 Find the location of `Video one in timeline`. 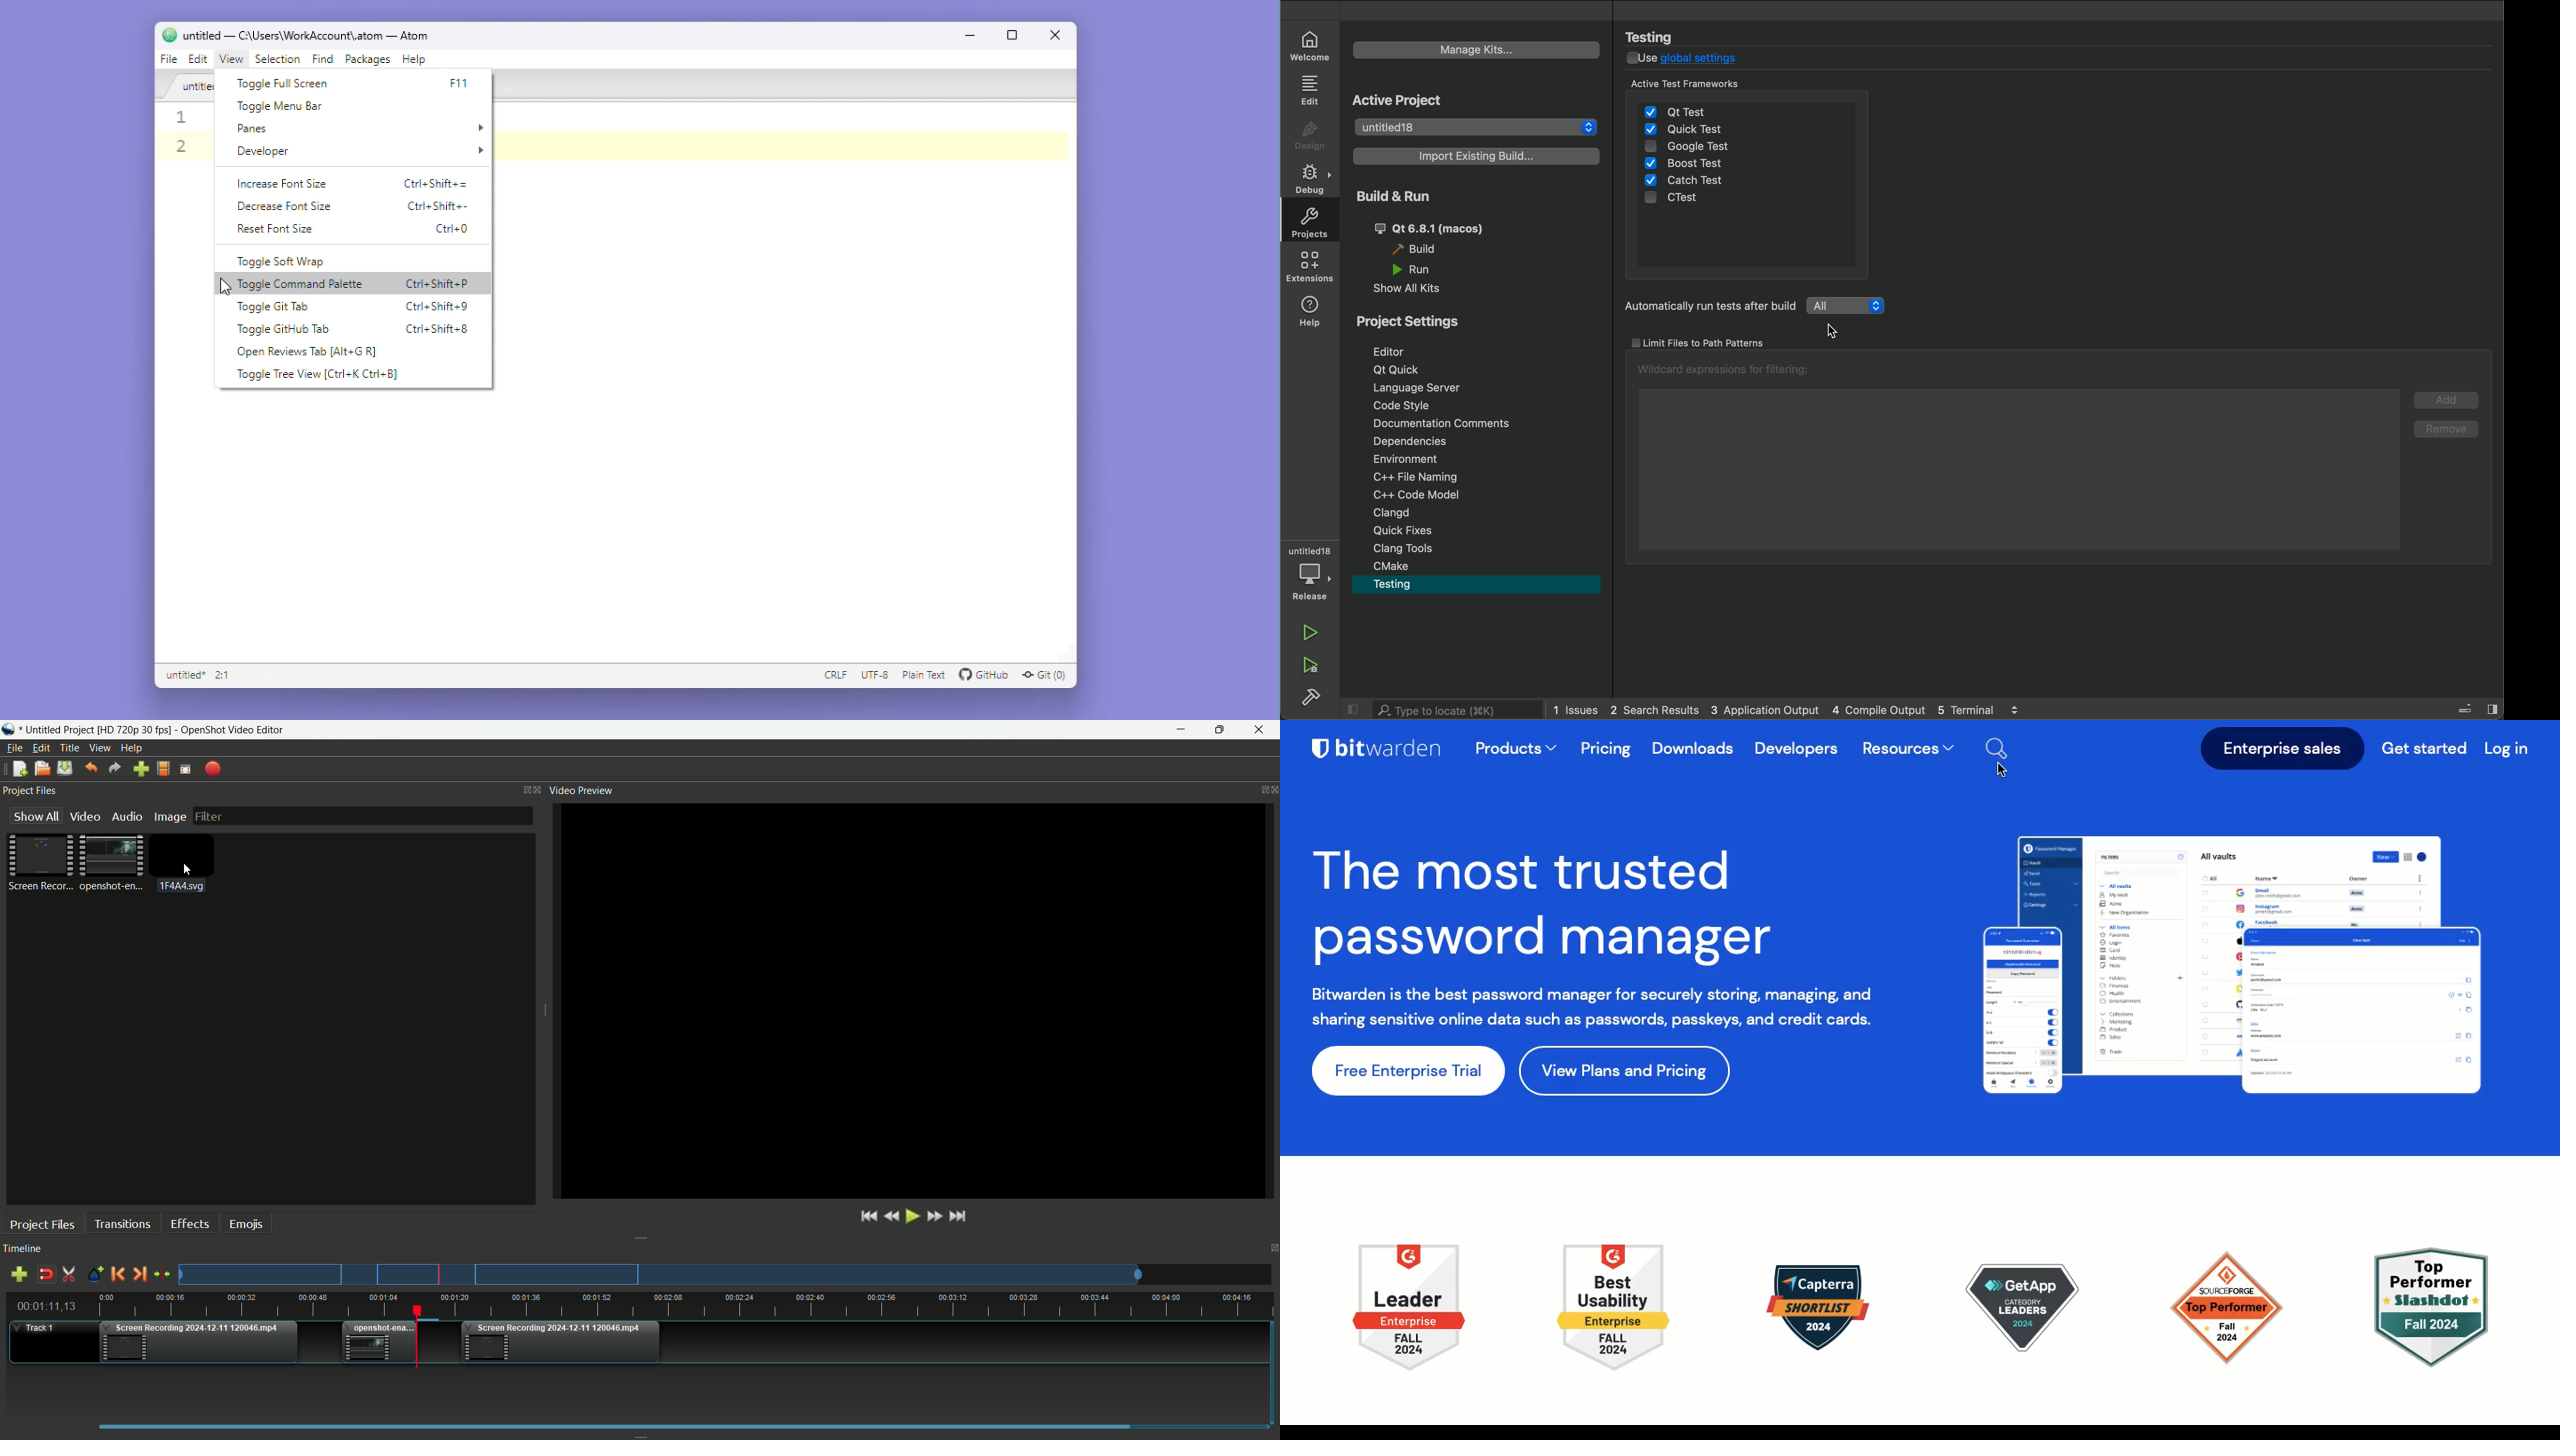

Video one in timeline is located at coordinates (199, 1345).